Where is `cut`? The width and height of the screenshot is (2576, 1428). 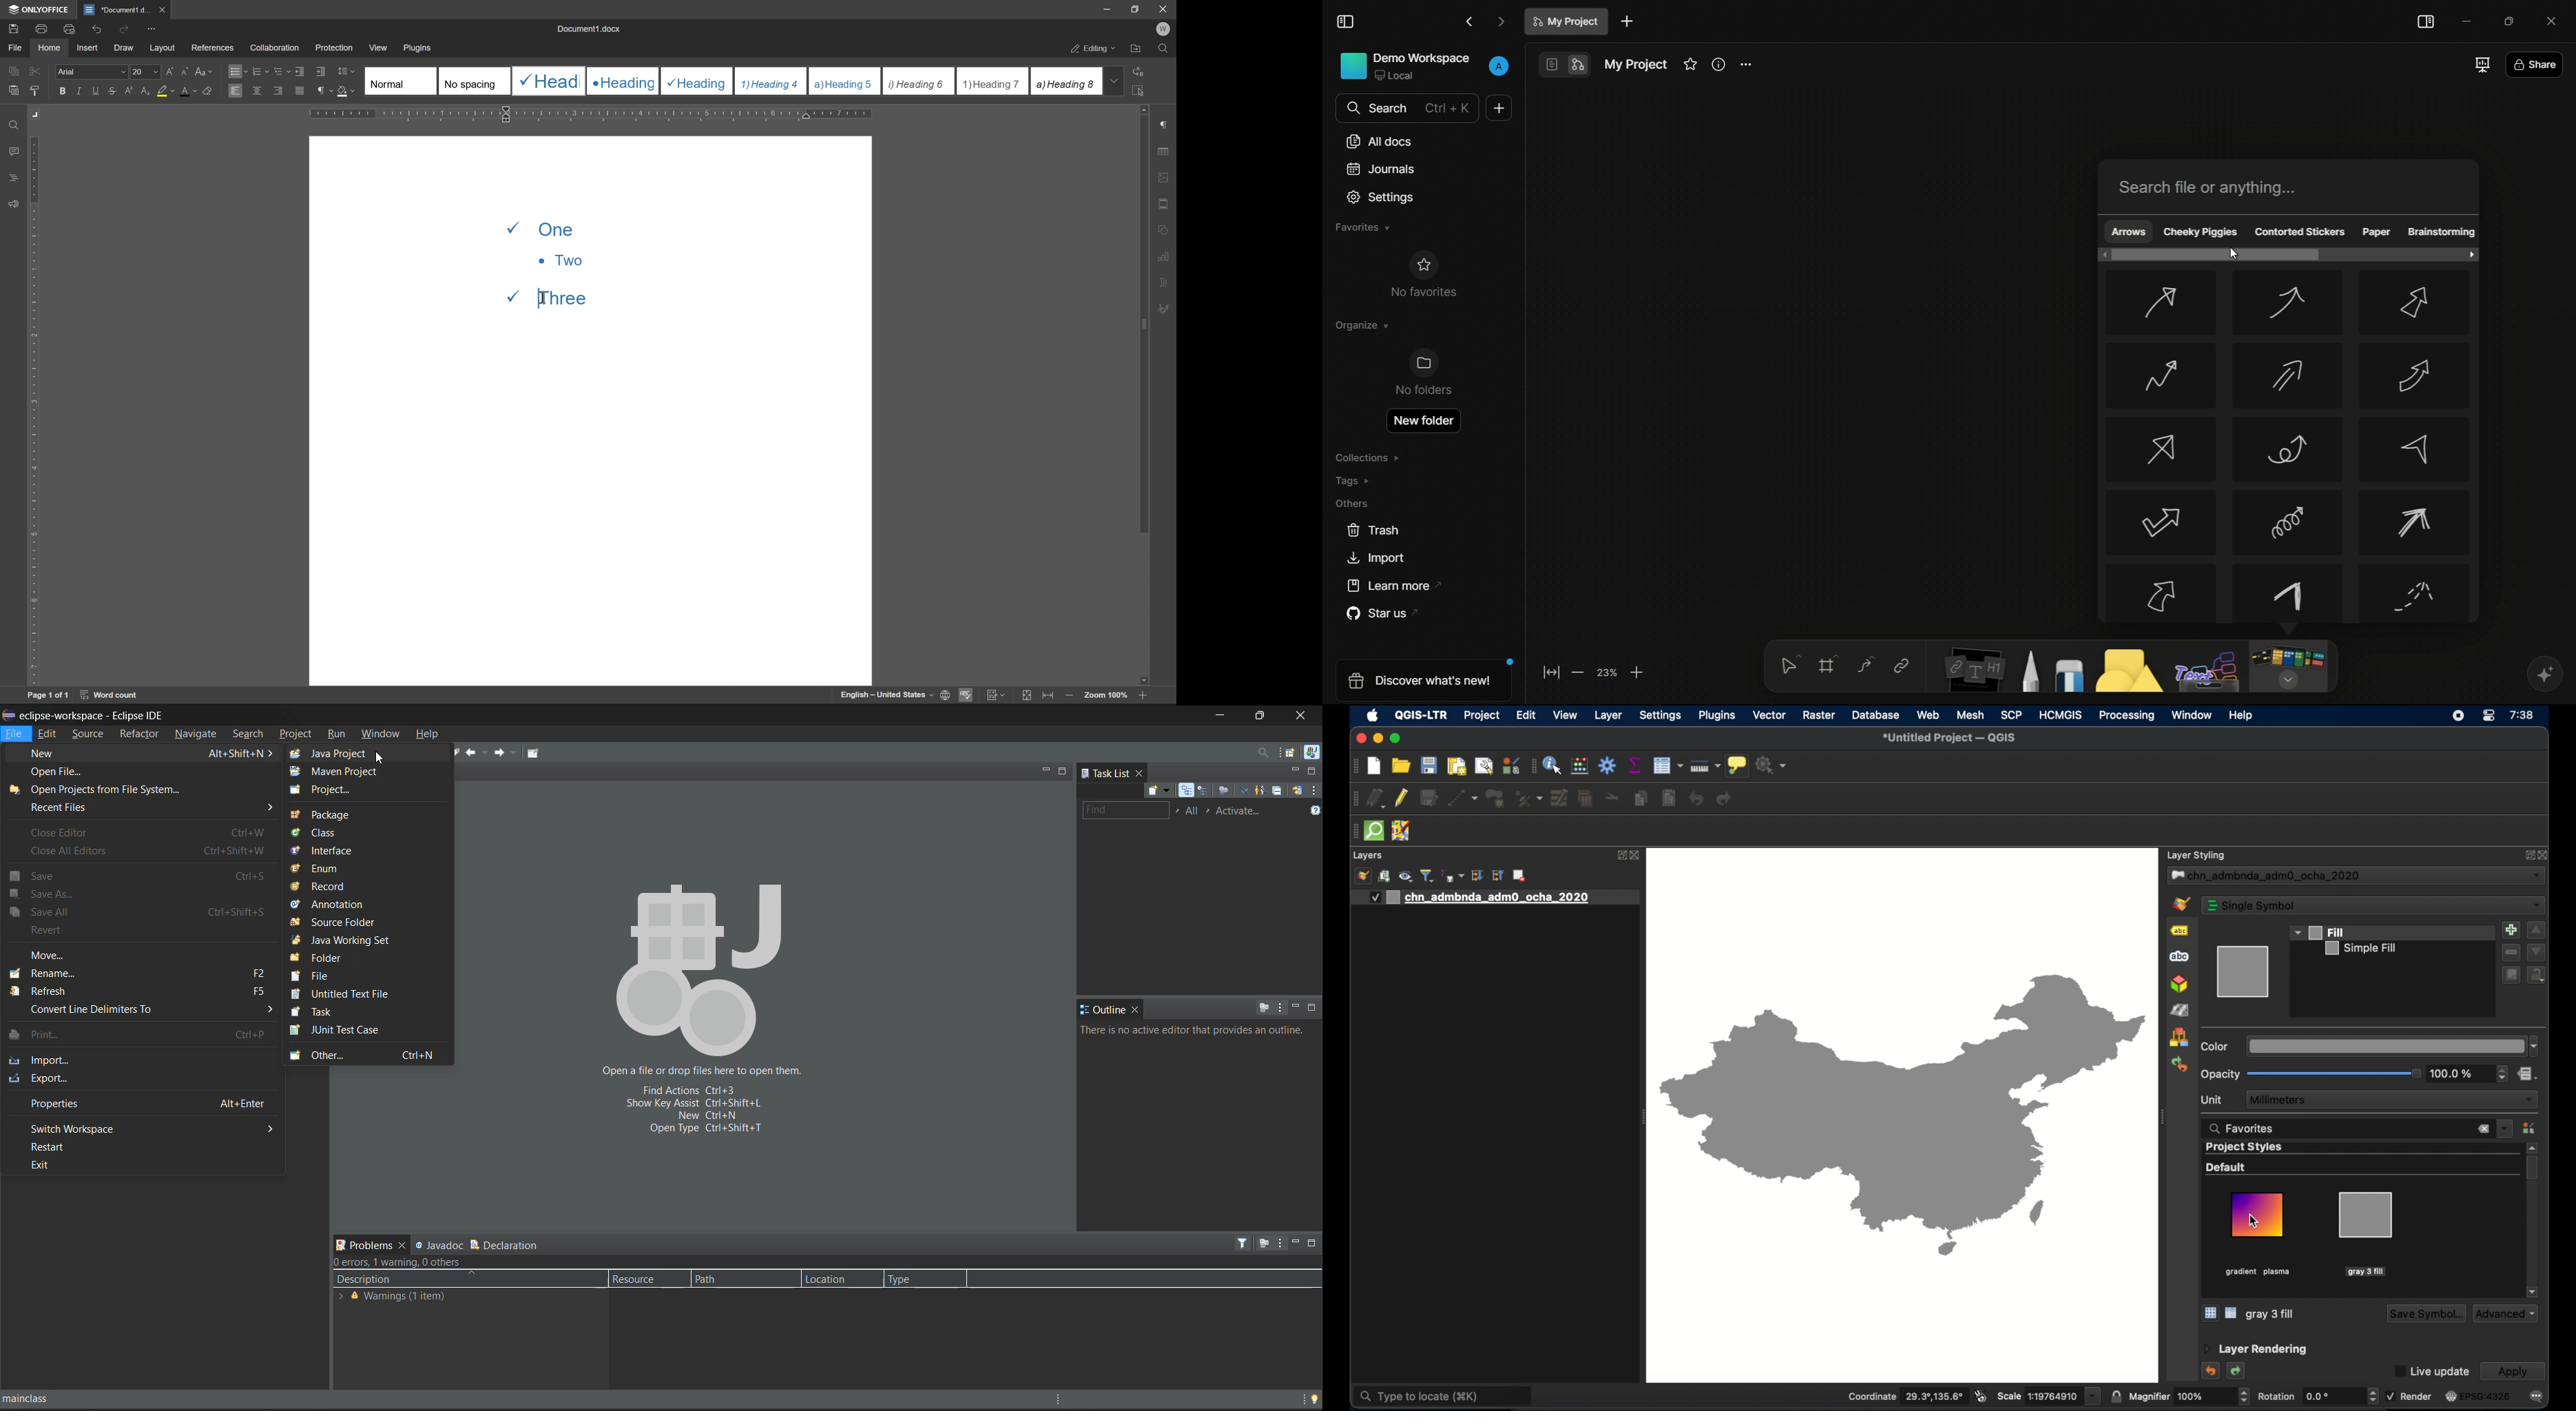 cut is located at coordinates (36, 71).